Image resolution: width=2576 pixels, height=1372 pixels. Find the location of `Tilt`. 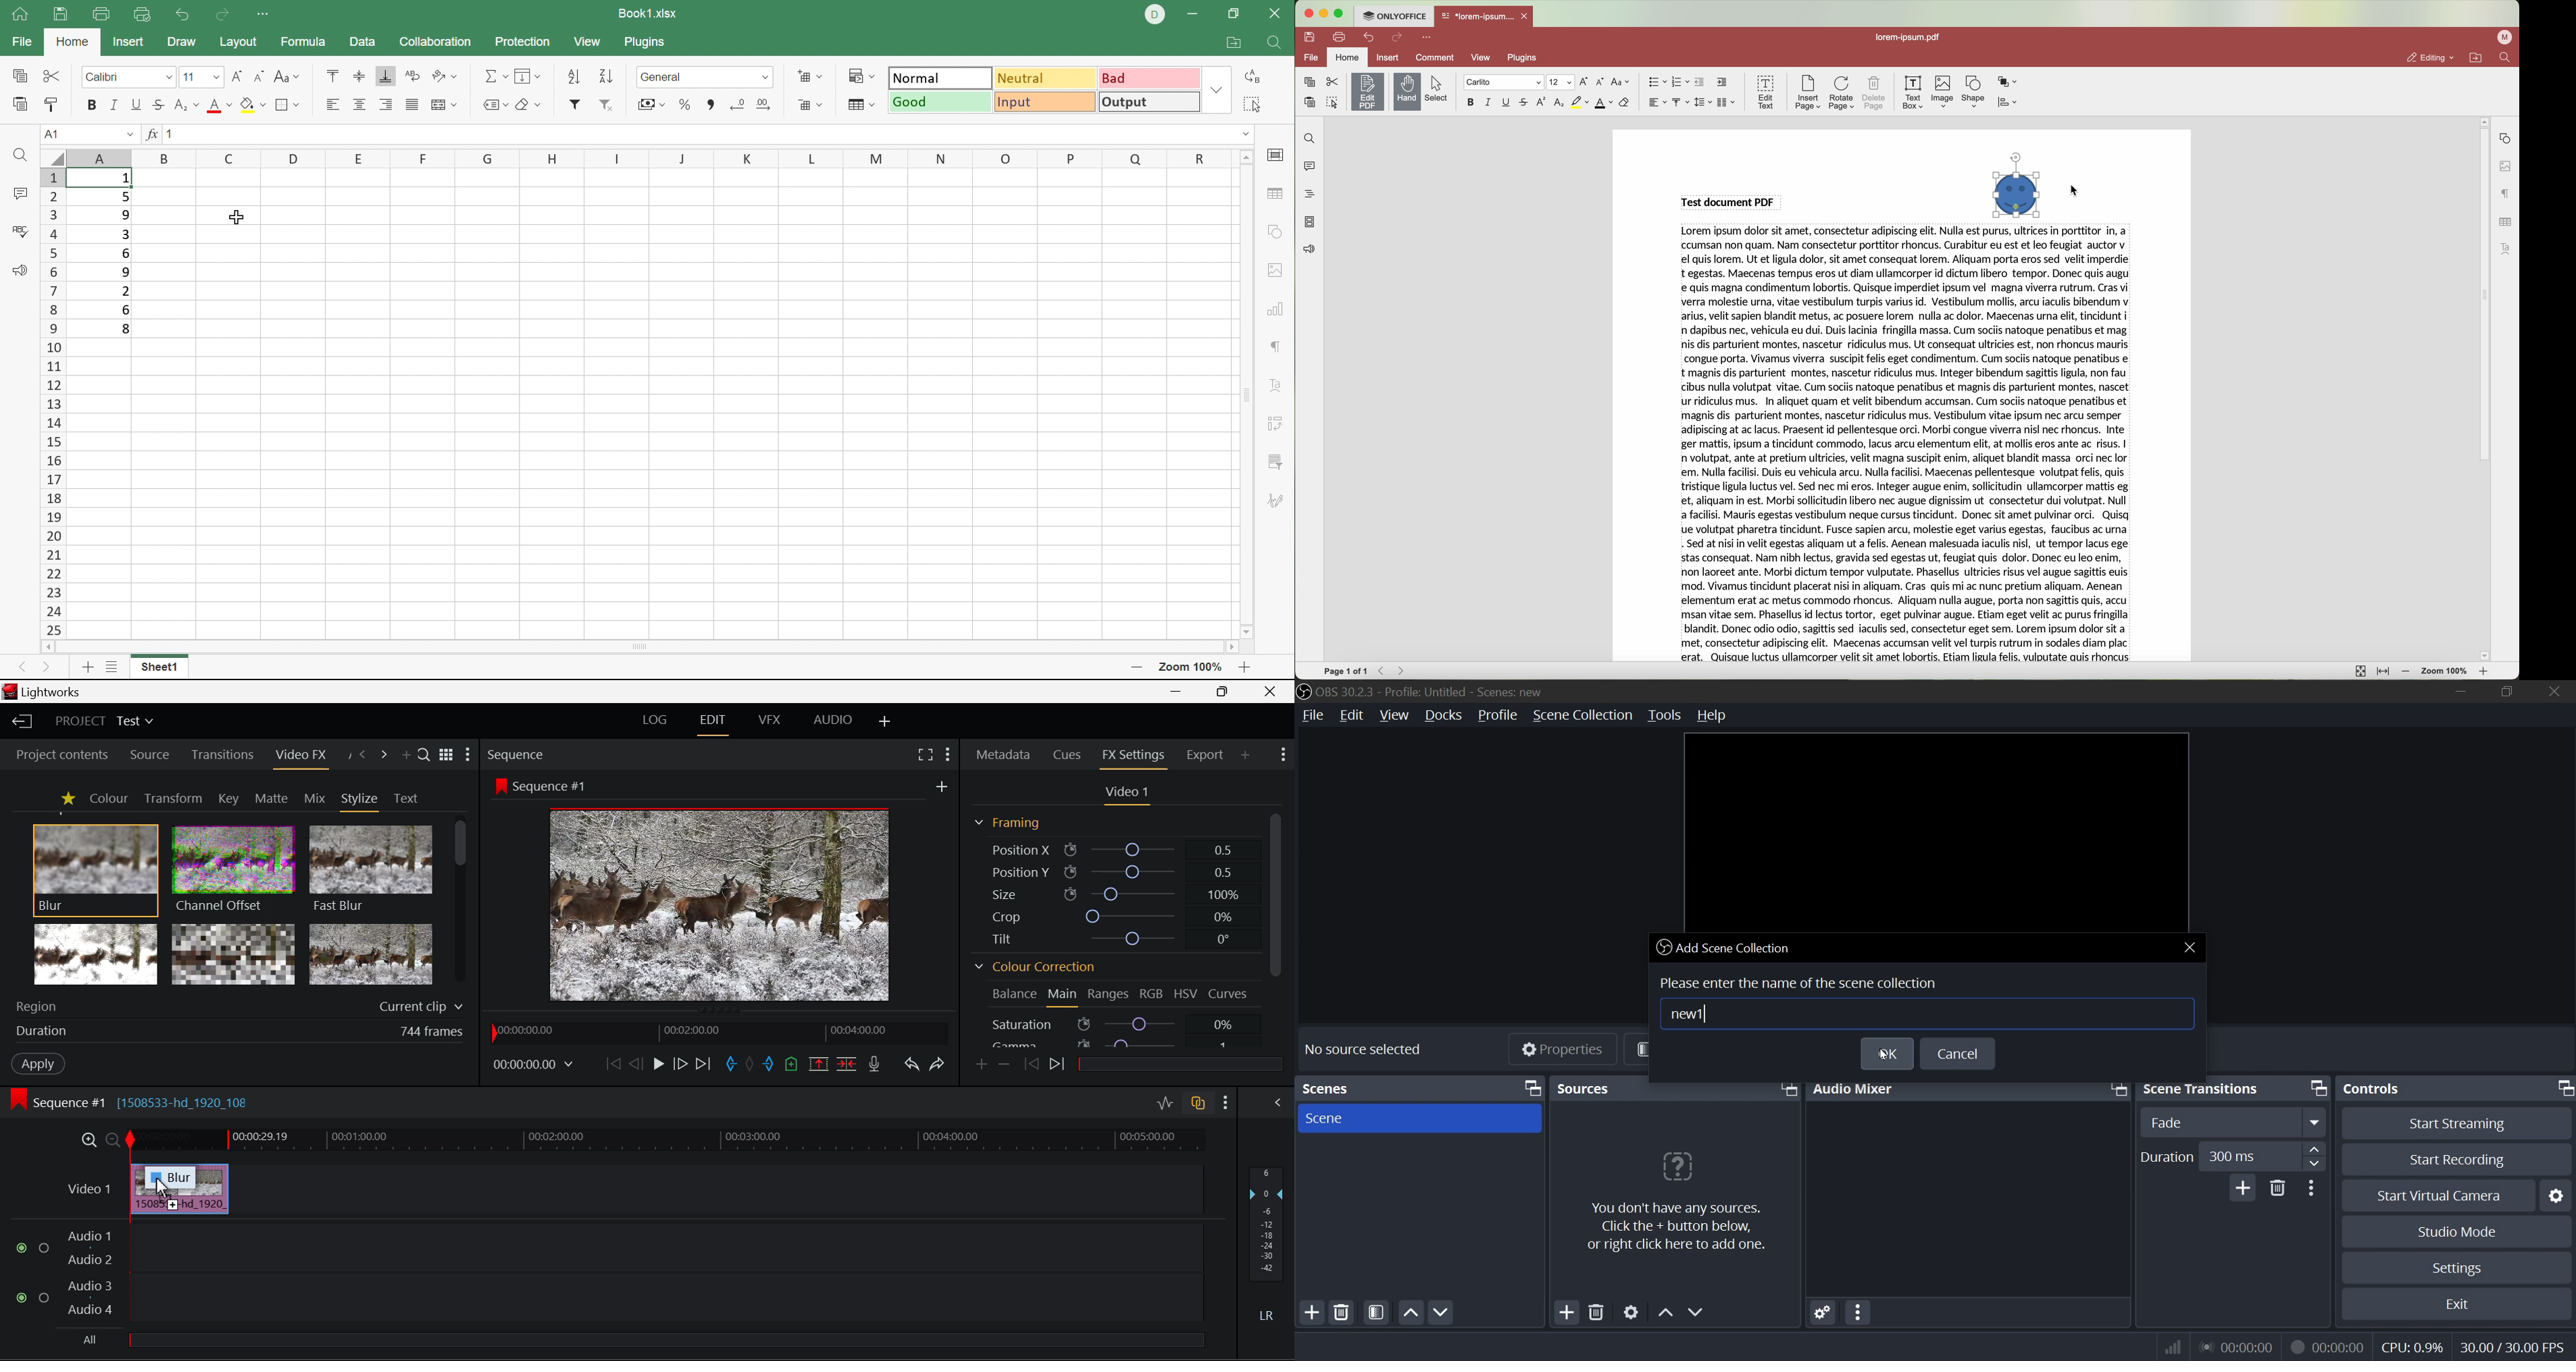

Tilt is located at coordinates (1109, 940).